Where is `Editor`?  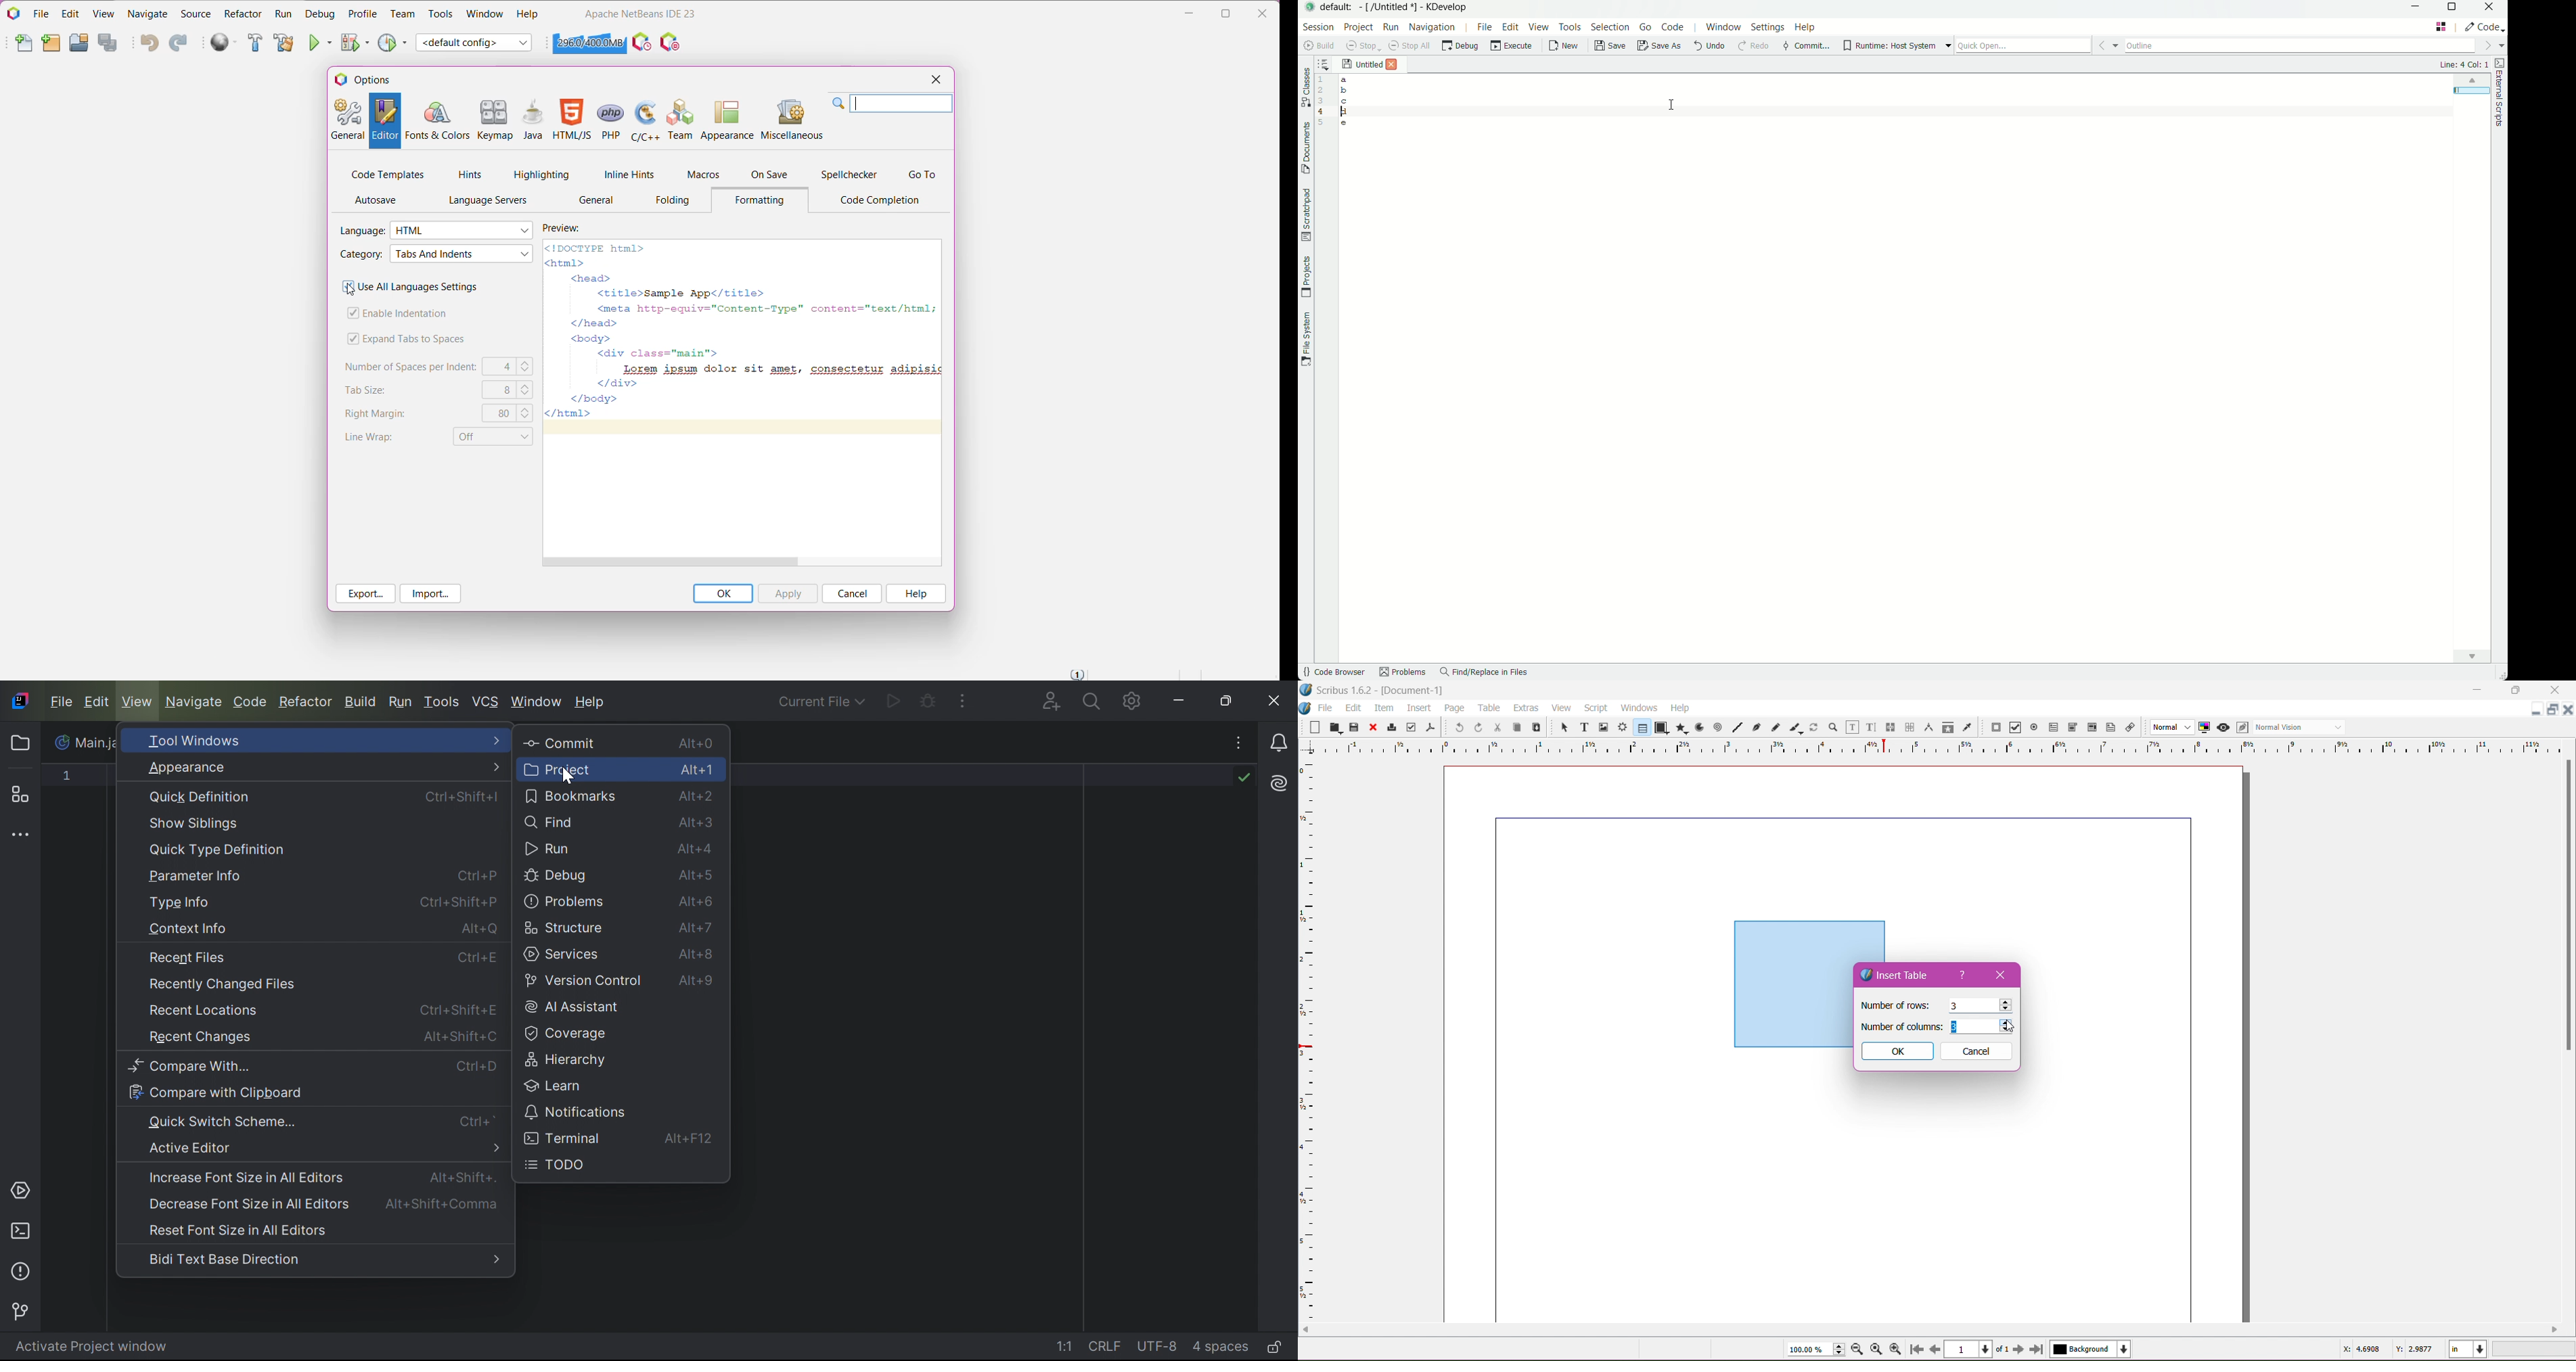 Editor is located at coordinates (384, 121).